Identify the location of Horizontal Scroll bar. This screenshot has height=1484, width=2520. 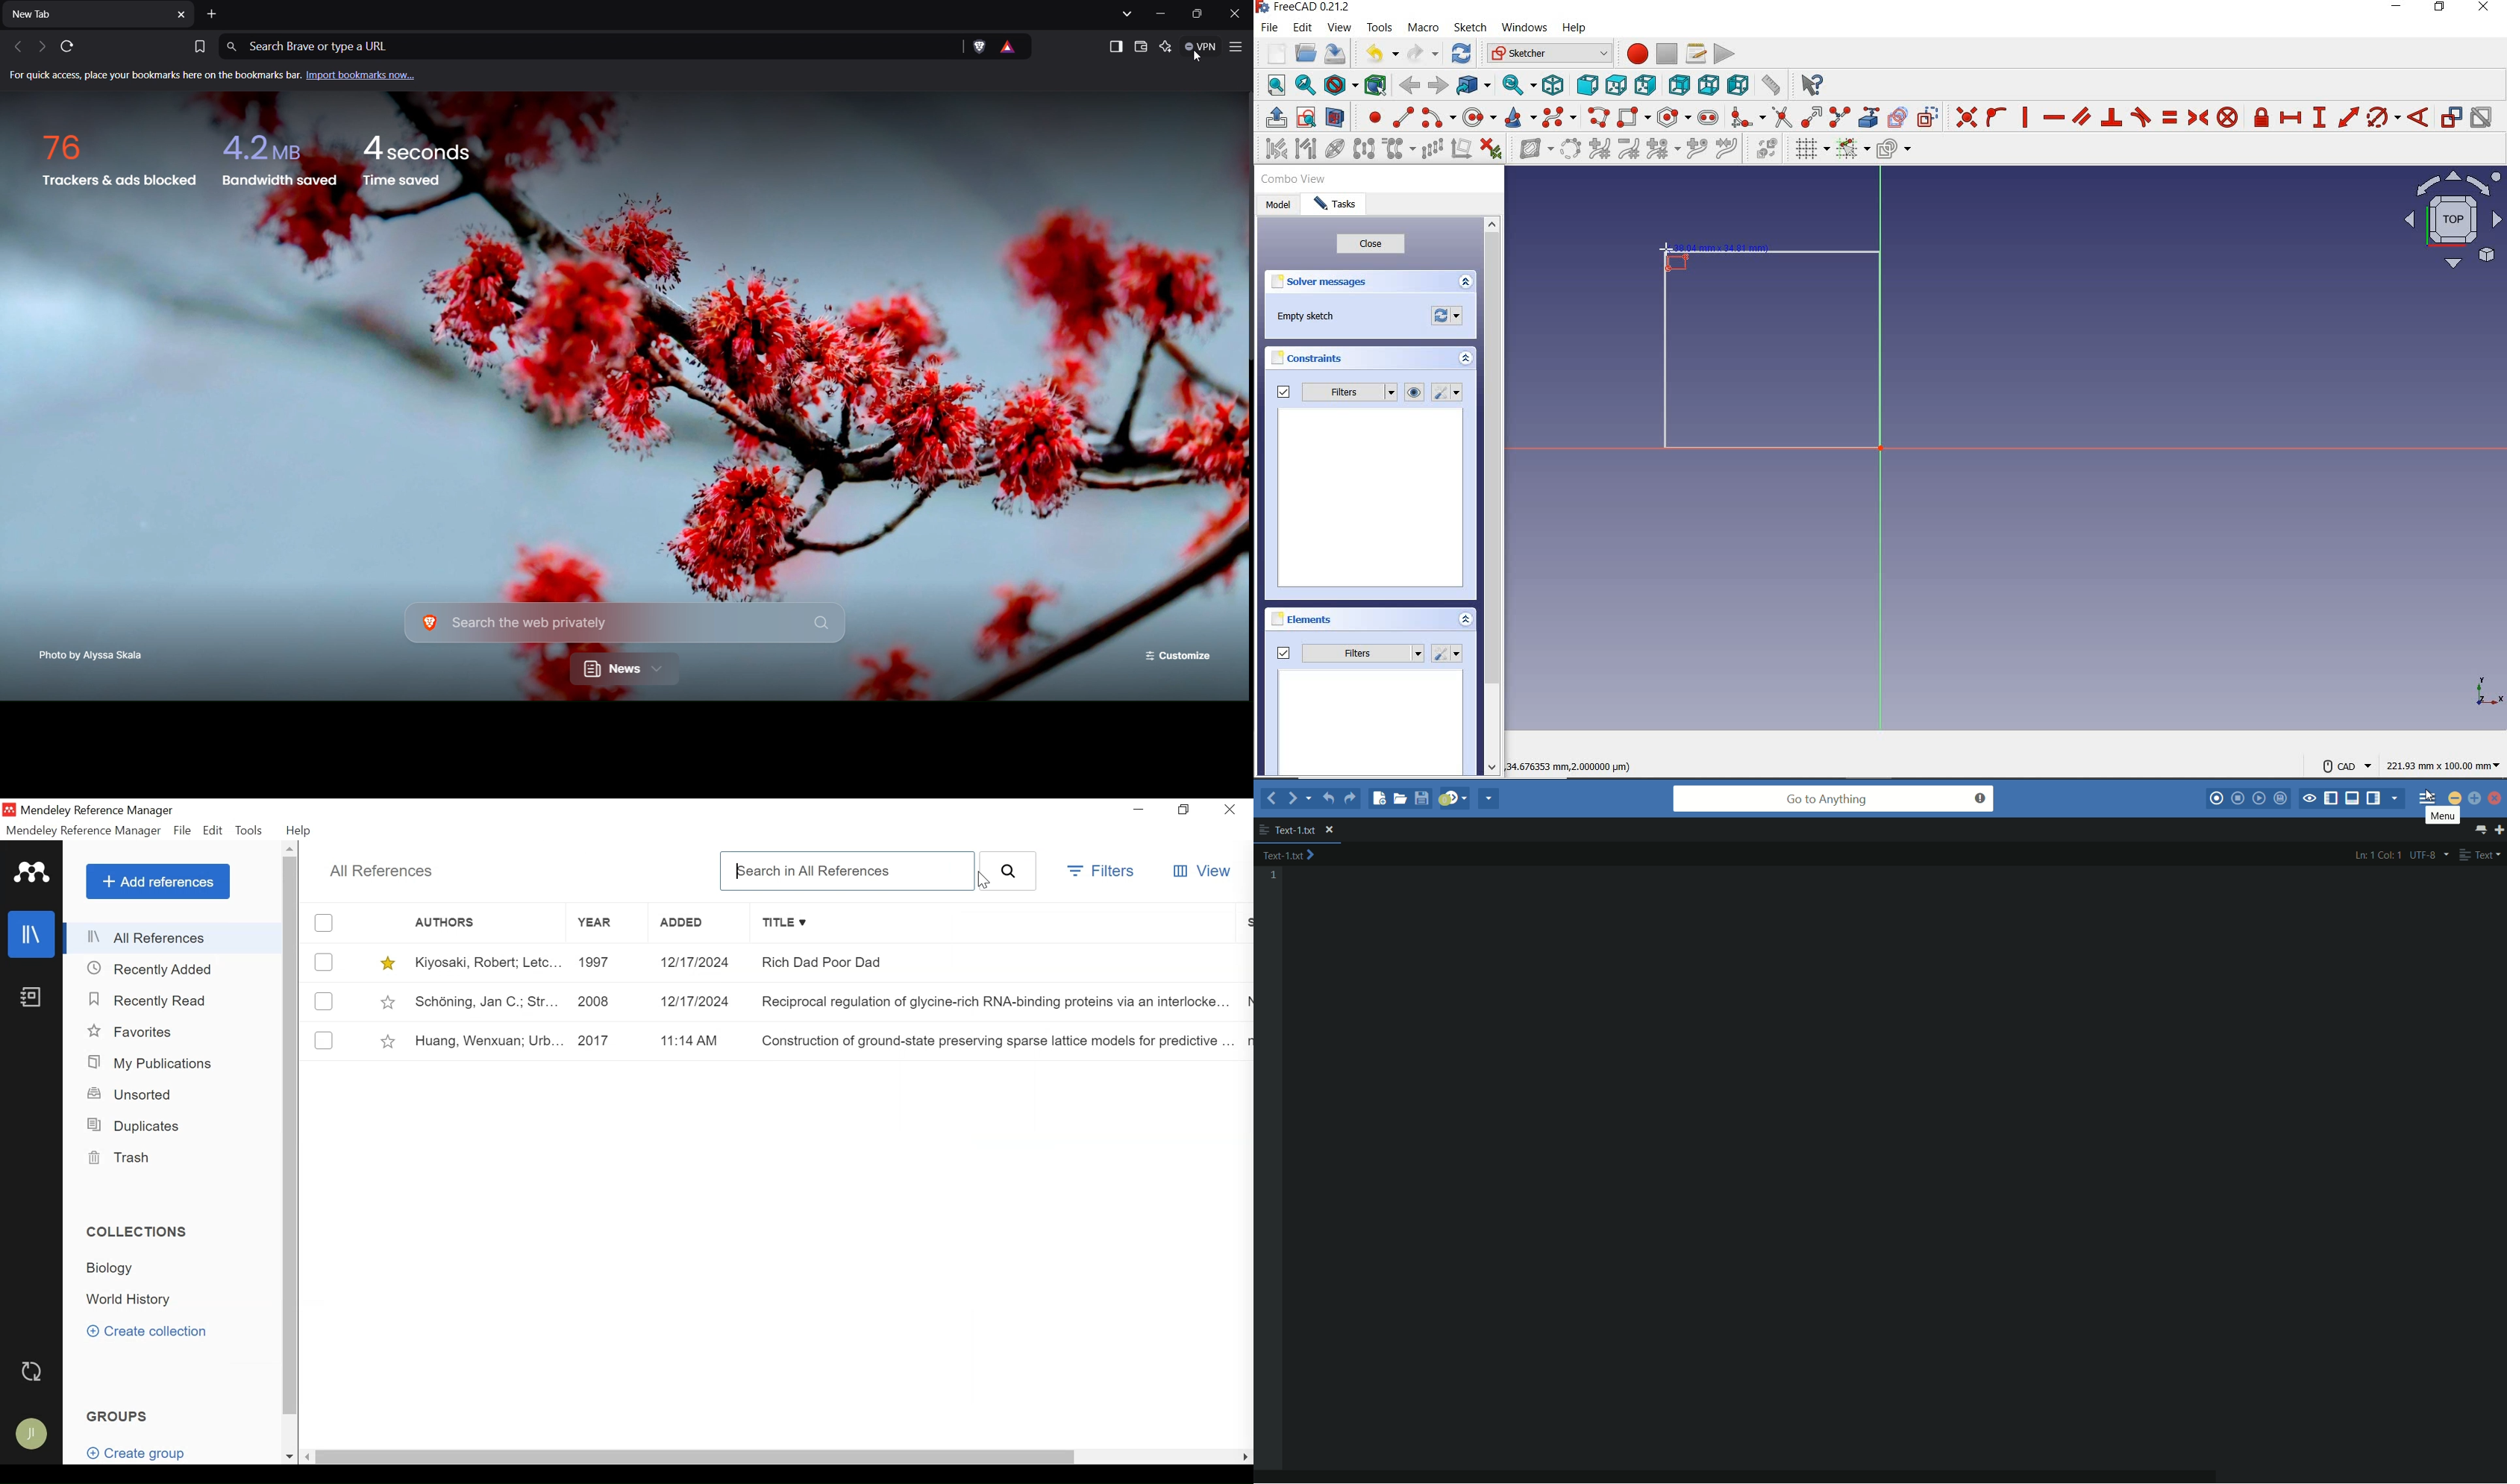
(695, 1457).